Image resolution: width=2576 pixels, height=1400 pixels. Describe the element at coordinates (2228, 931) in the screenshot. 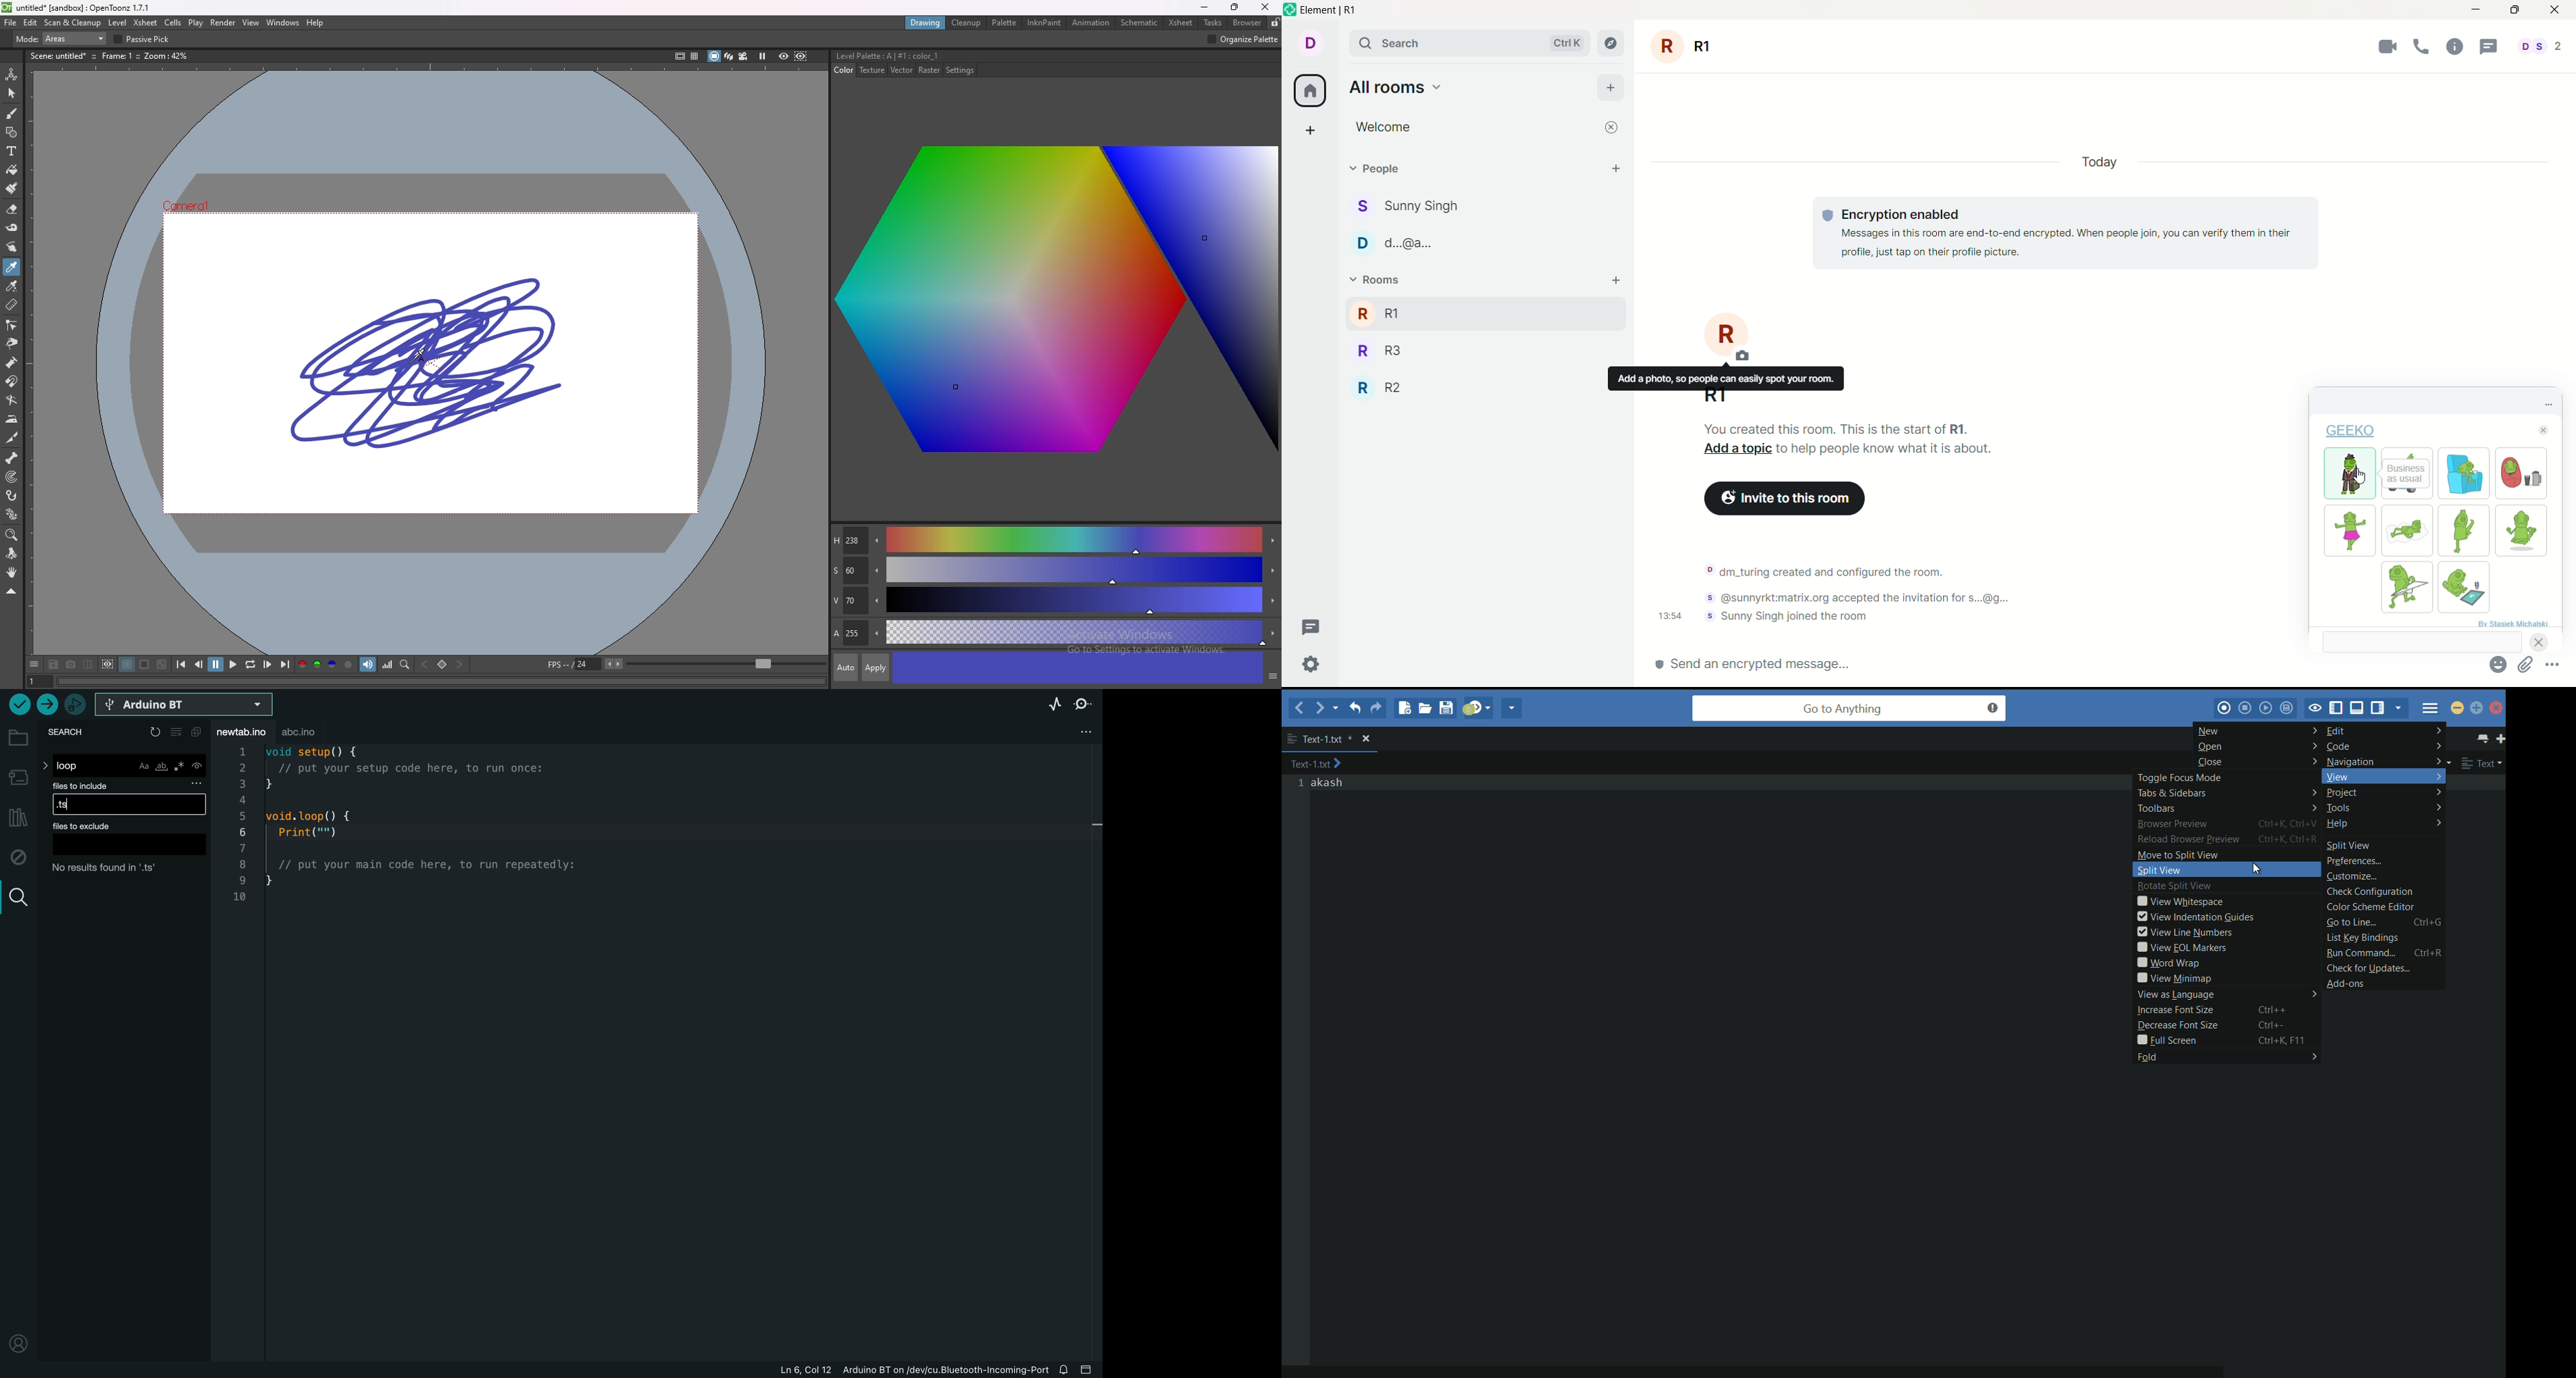

I see `view line numbers` at that location.